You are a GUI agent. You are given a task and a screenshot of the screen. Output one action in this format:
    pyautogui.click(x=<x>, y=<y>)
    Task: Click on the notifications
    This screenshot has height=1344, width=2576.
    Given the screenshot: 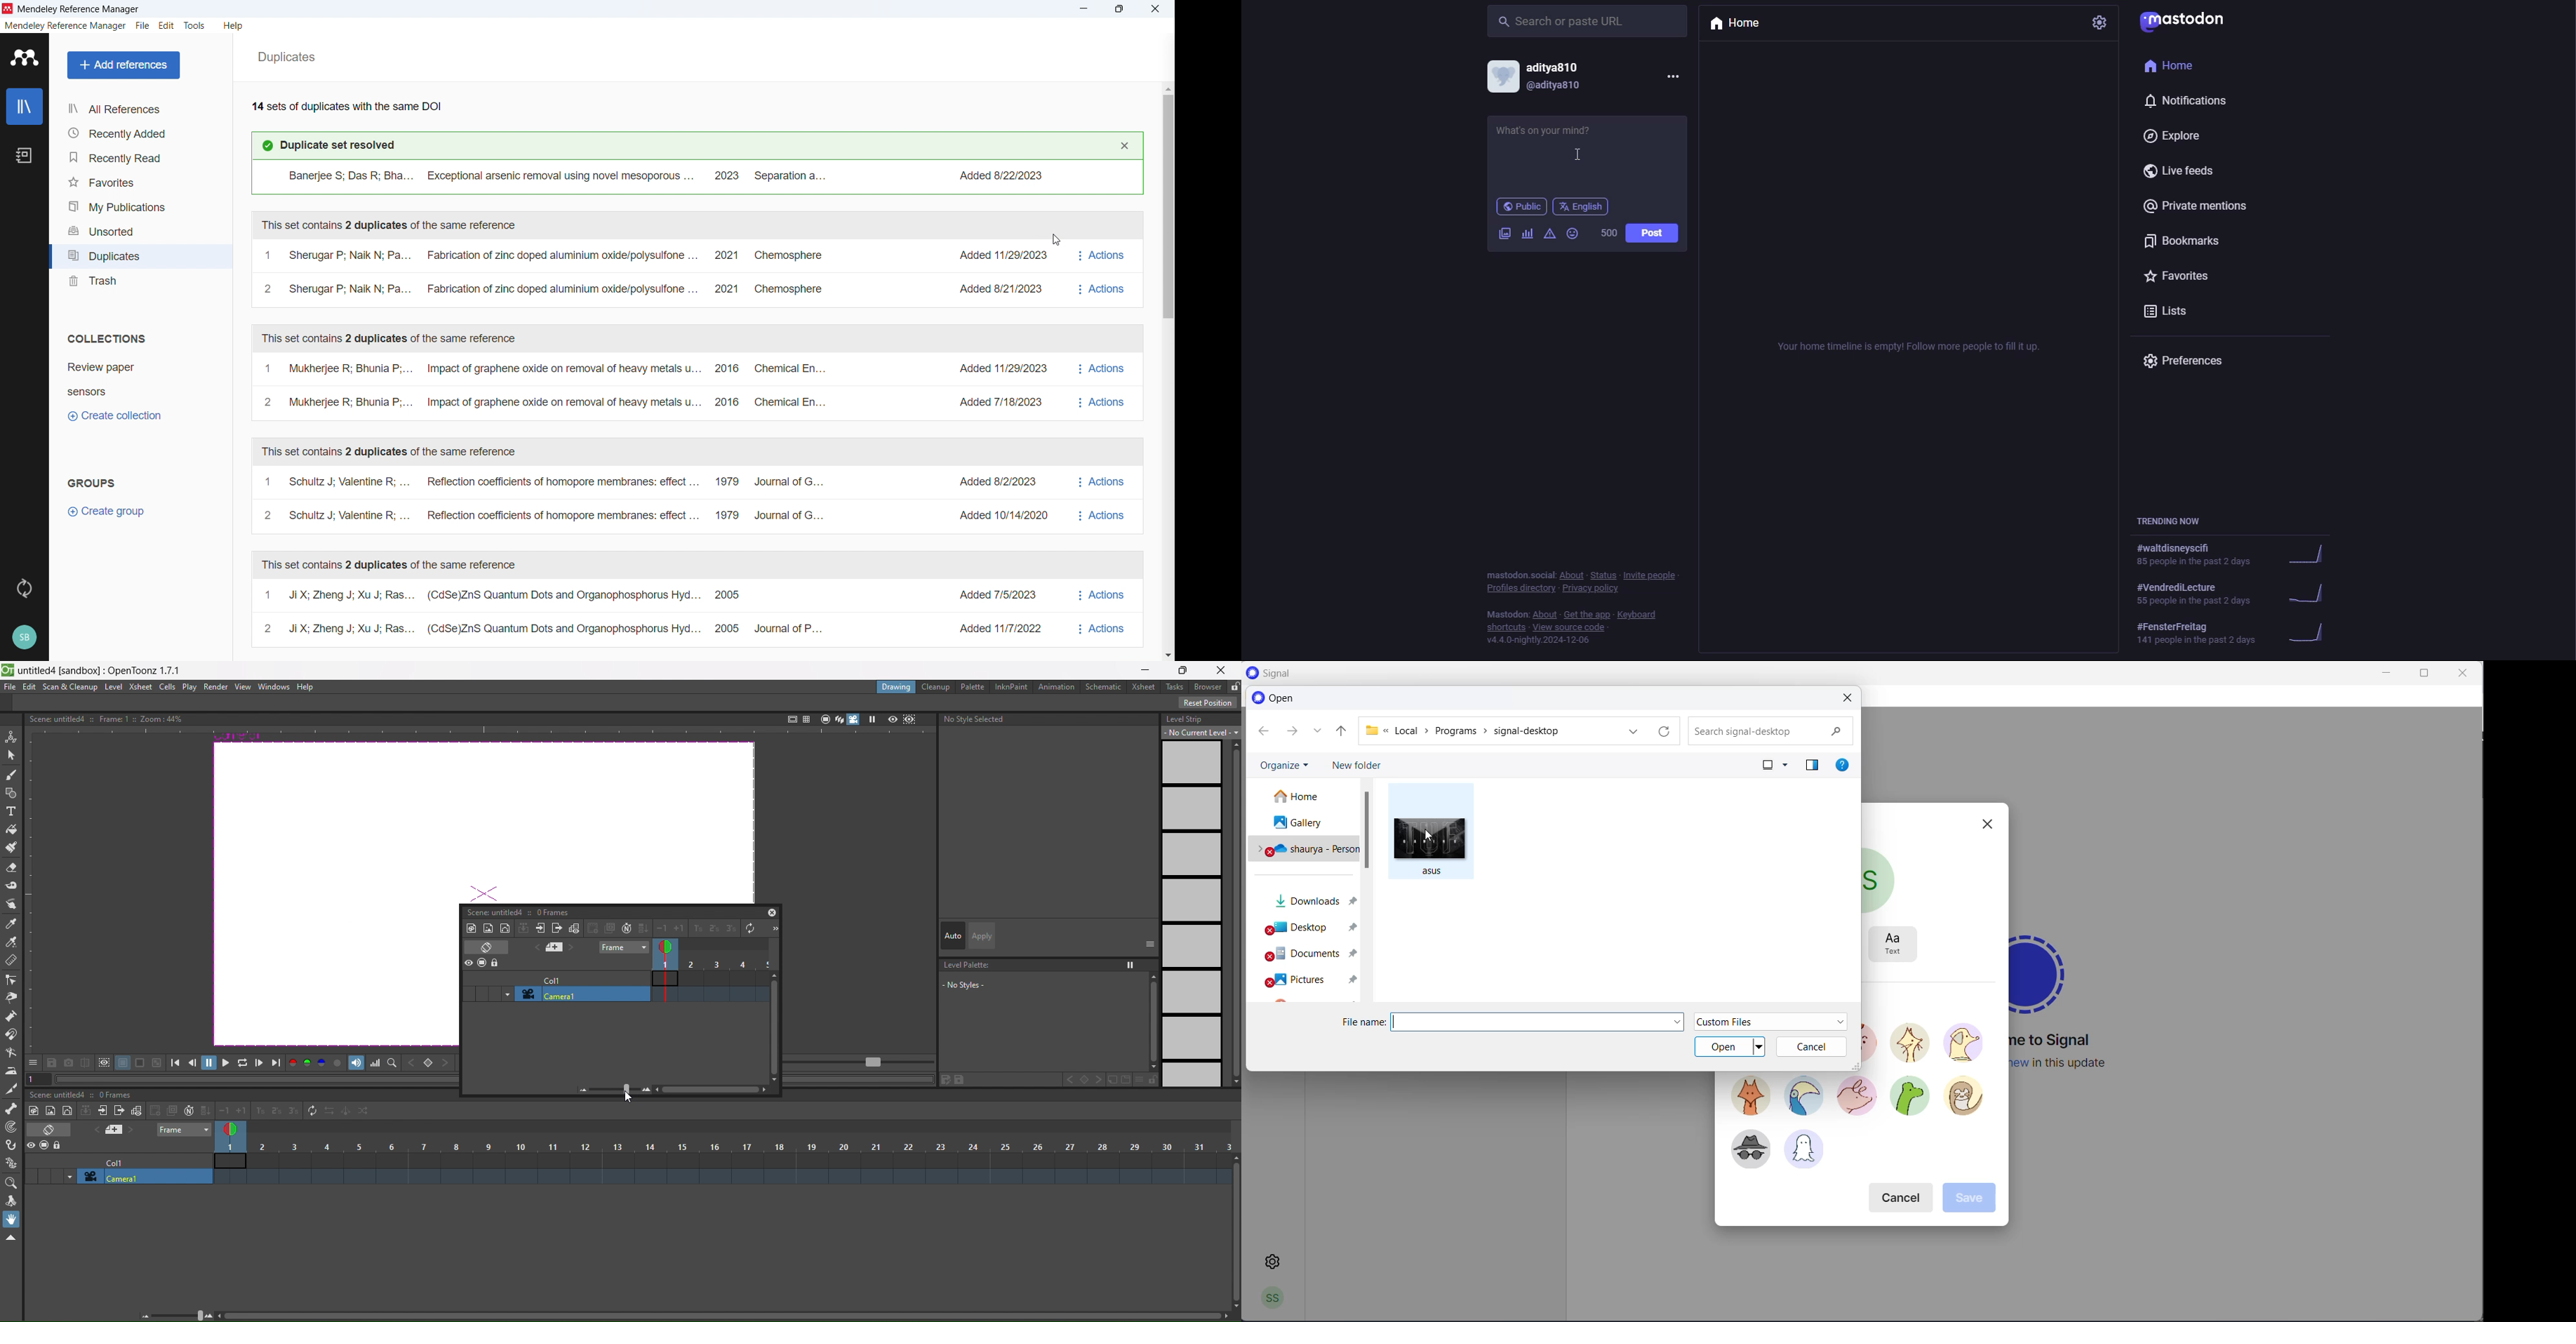 What is the action you would take?
    pyautogui.click(x=2194, y=102)
    